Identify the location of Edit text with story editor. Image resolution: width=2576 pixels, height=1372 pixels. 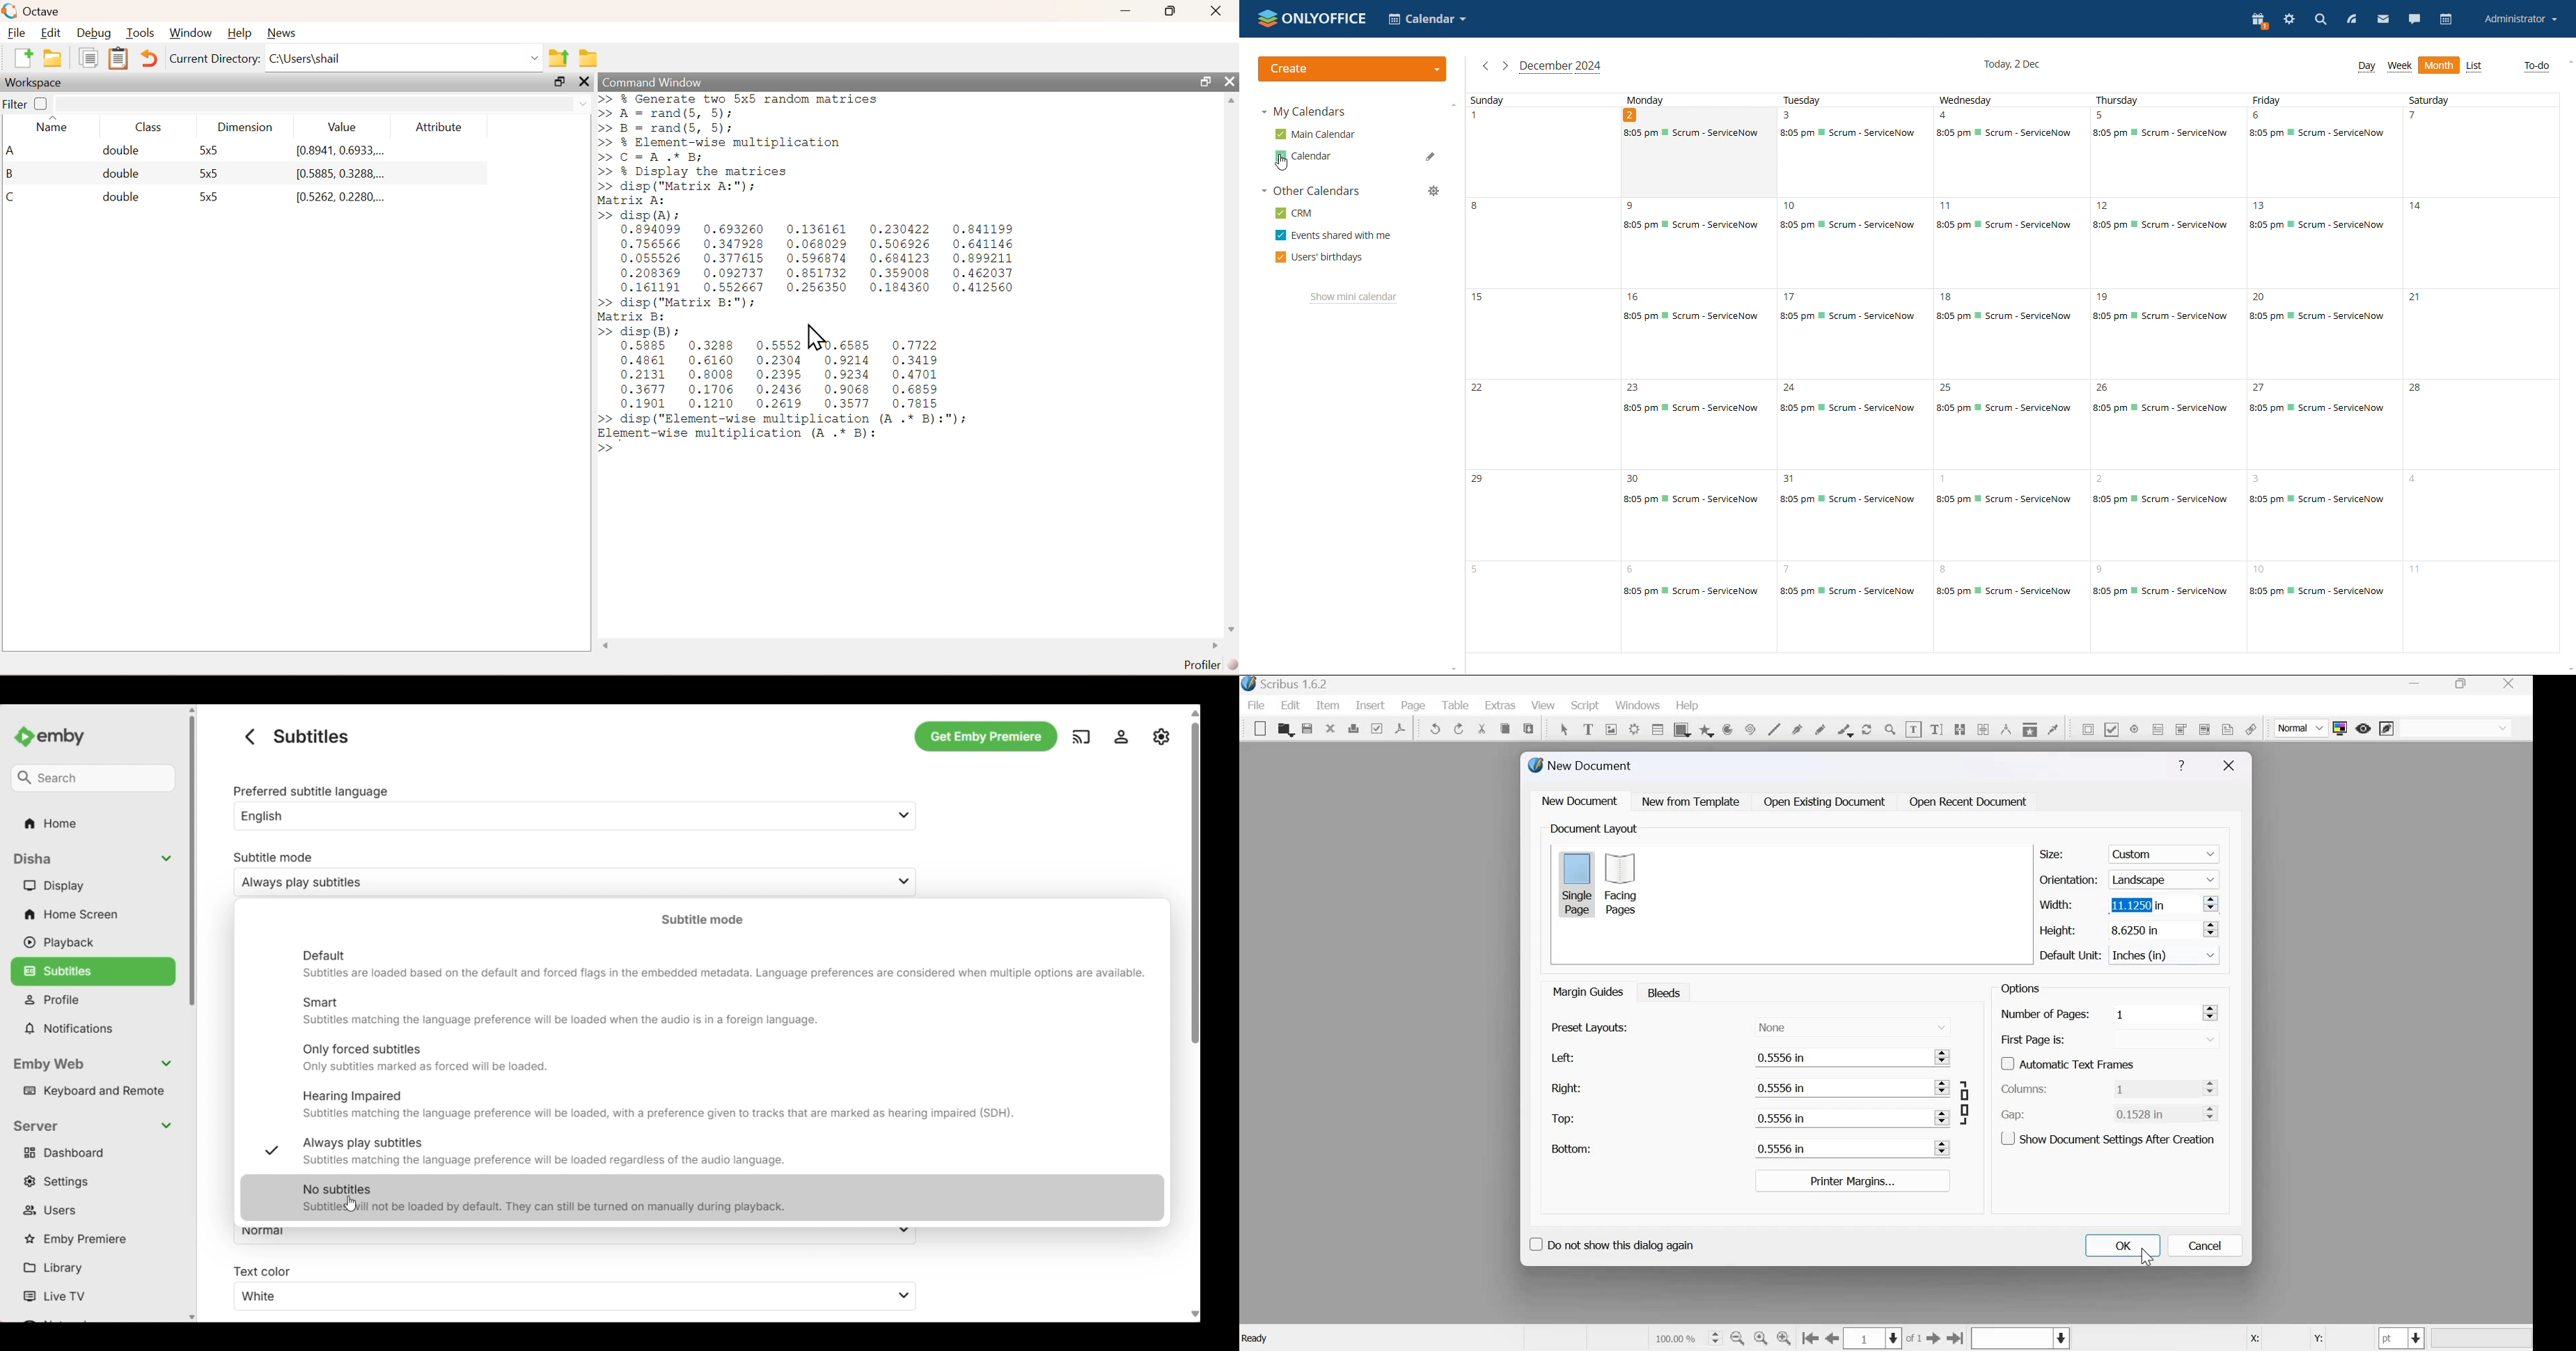
(1937, 727).